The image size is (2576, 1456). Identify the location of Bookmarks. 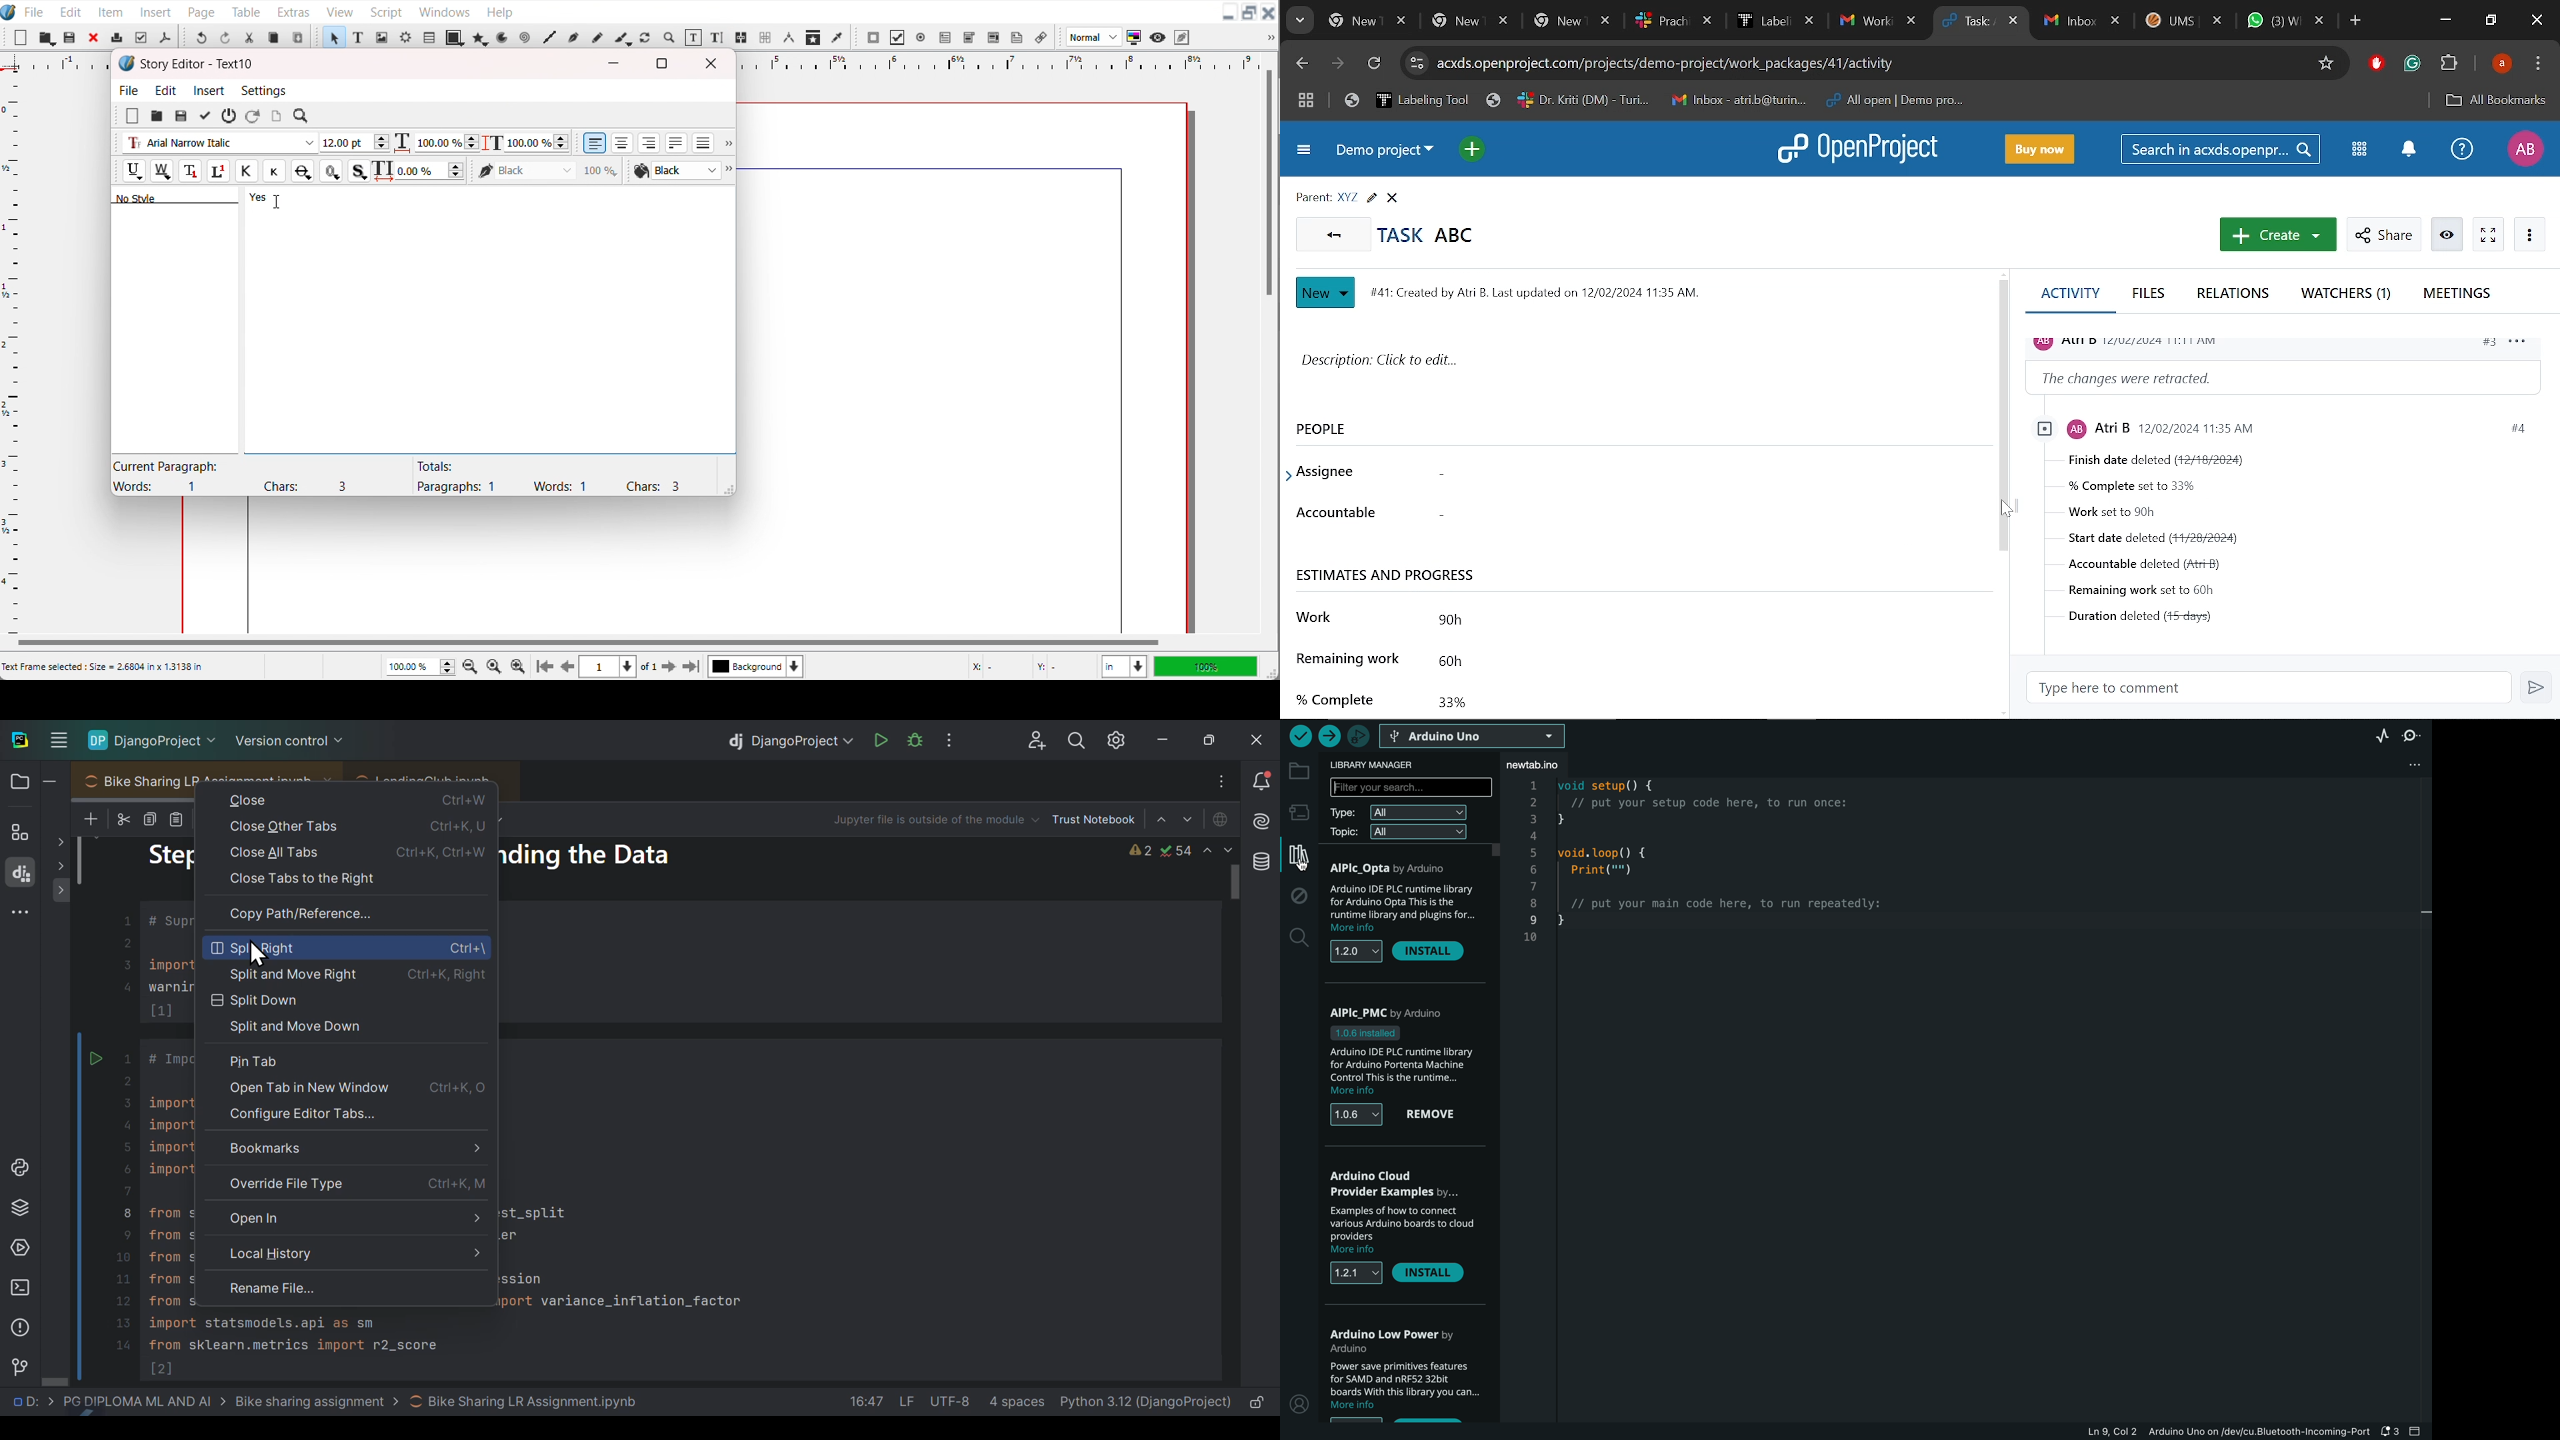
(353, 1145).